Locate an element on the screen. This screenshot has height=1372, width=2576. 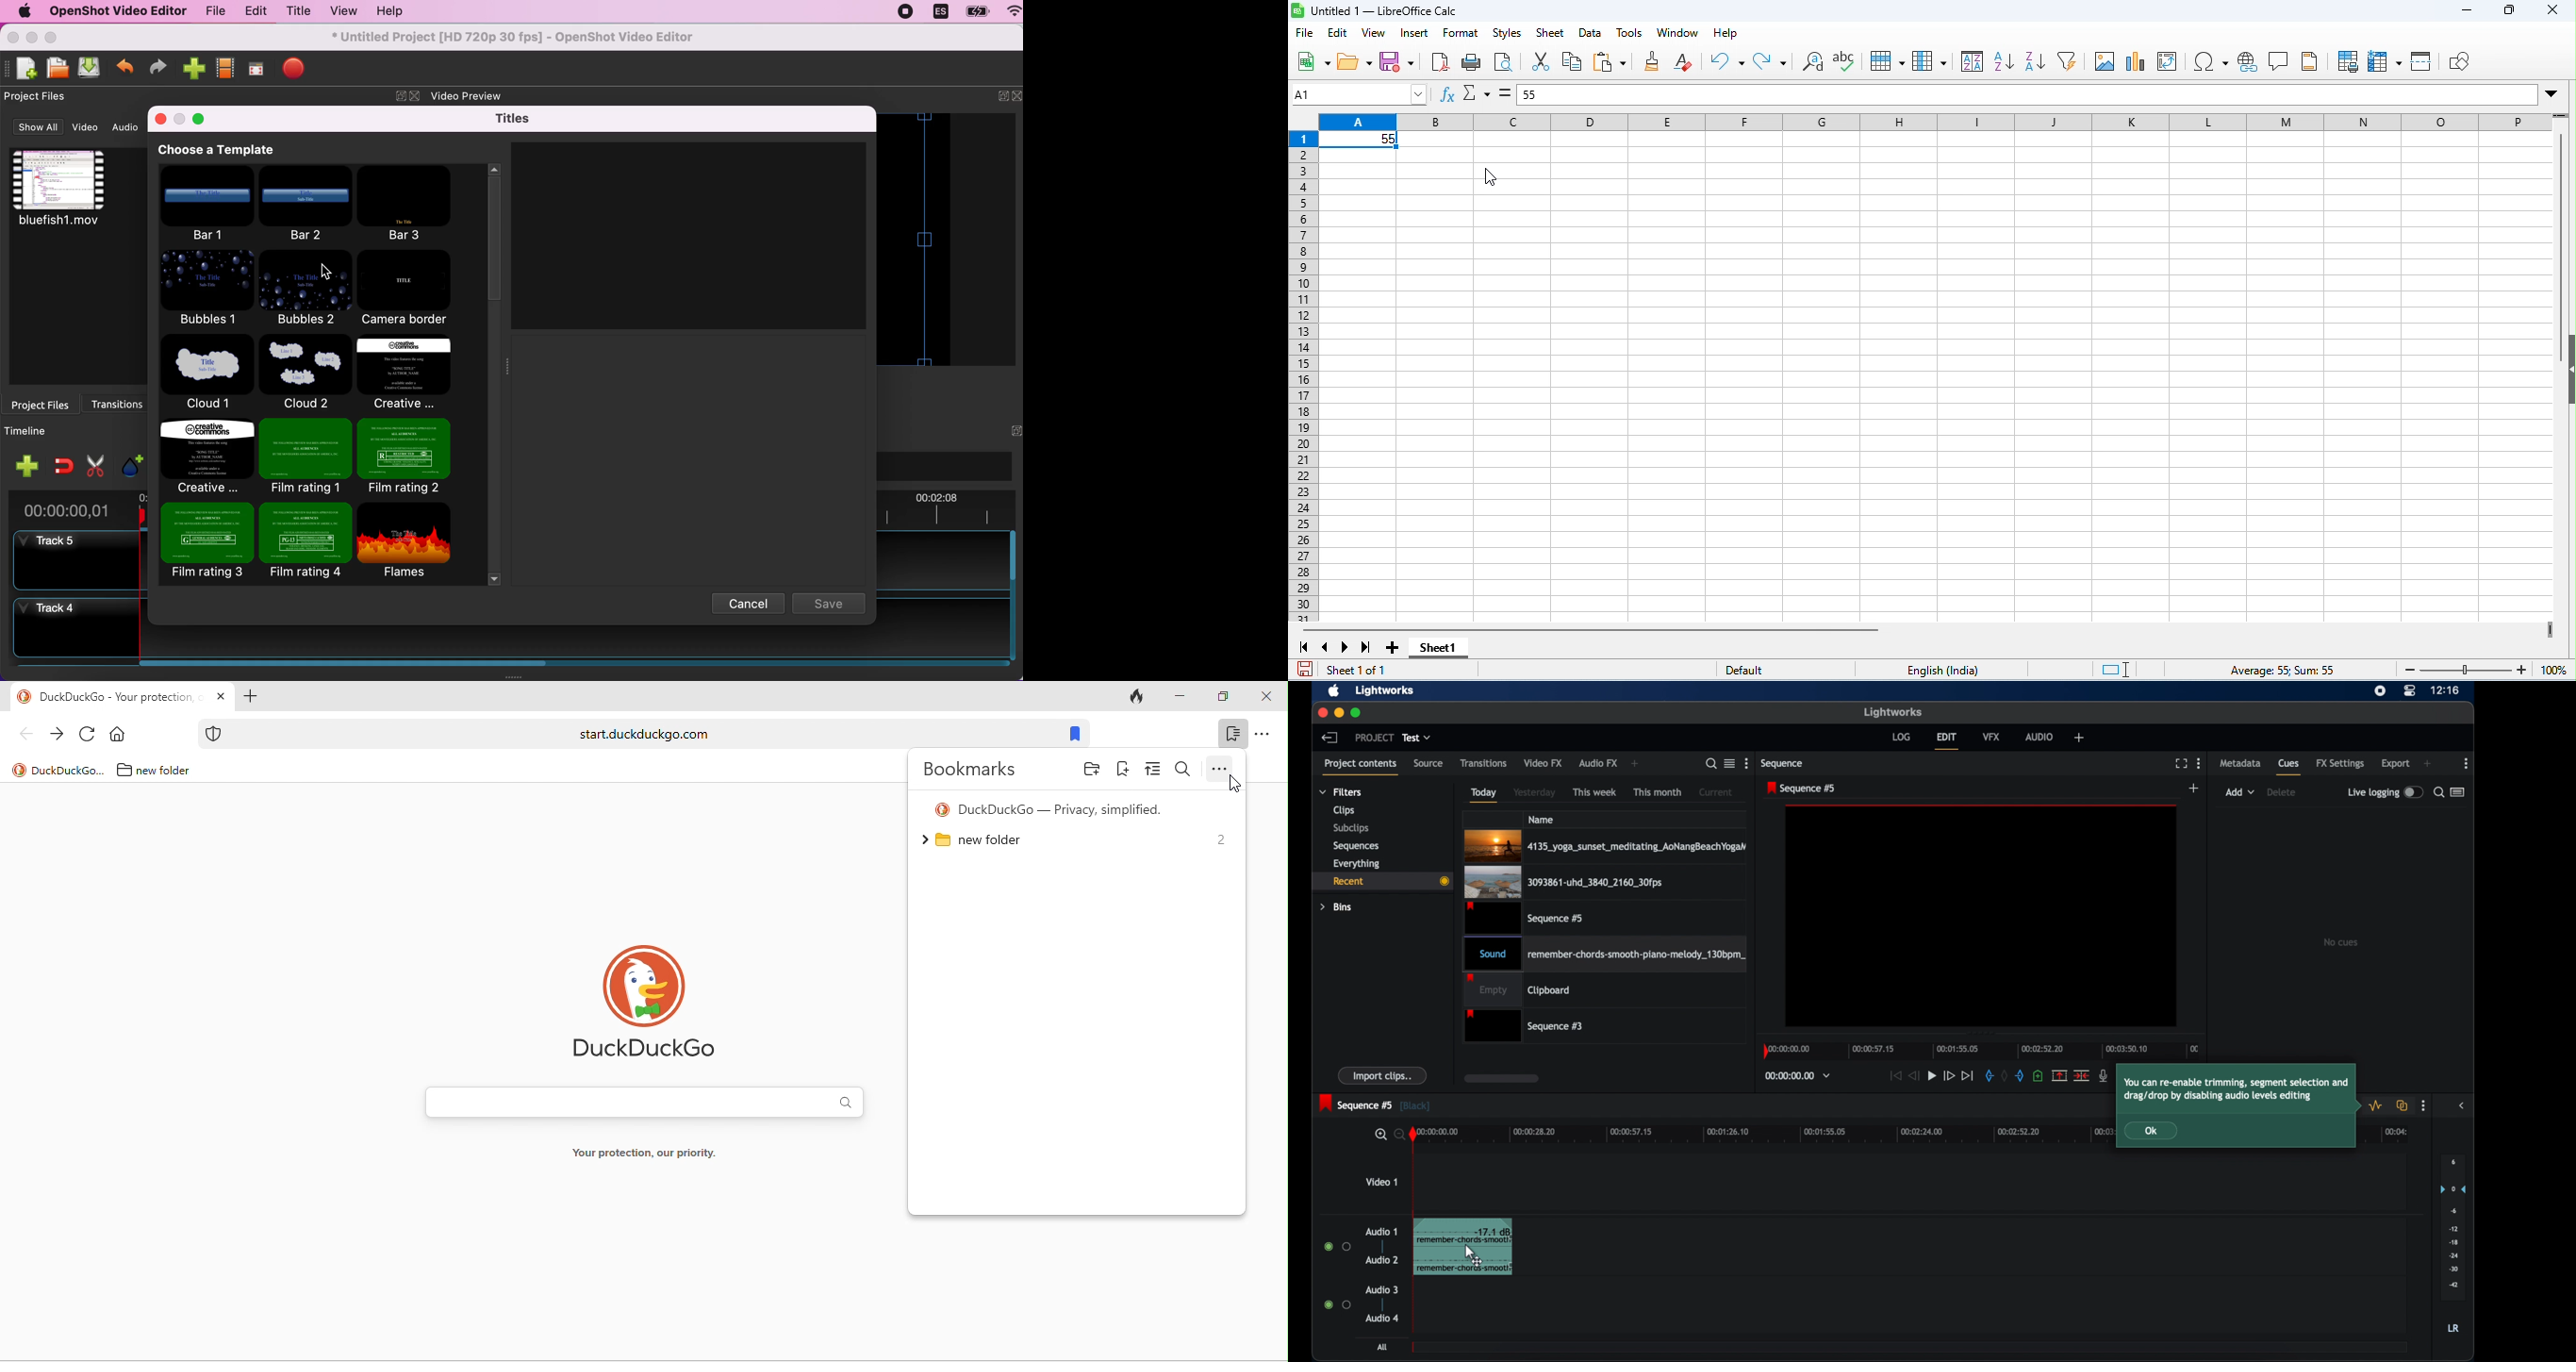
save is located at coordinates (1306, 670).